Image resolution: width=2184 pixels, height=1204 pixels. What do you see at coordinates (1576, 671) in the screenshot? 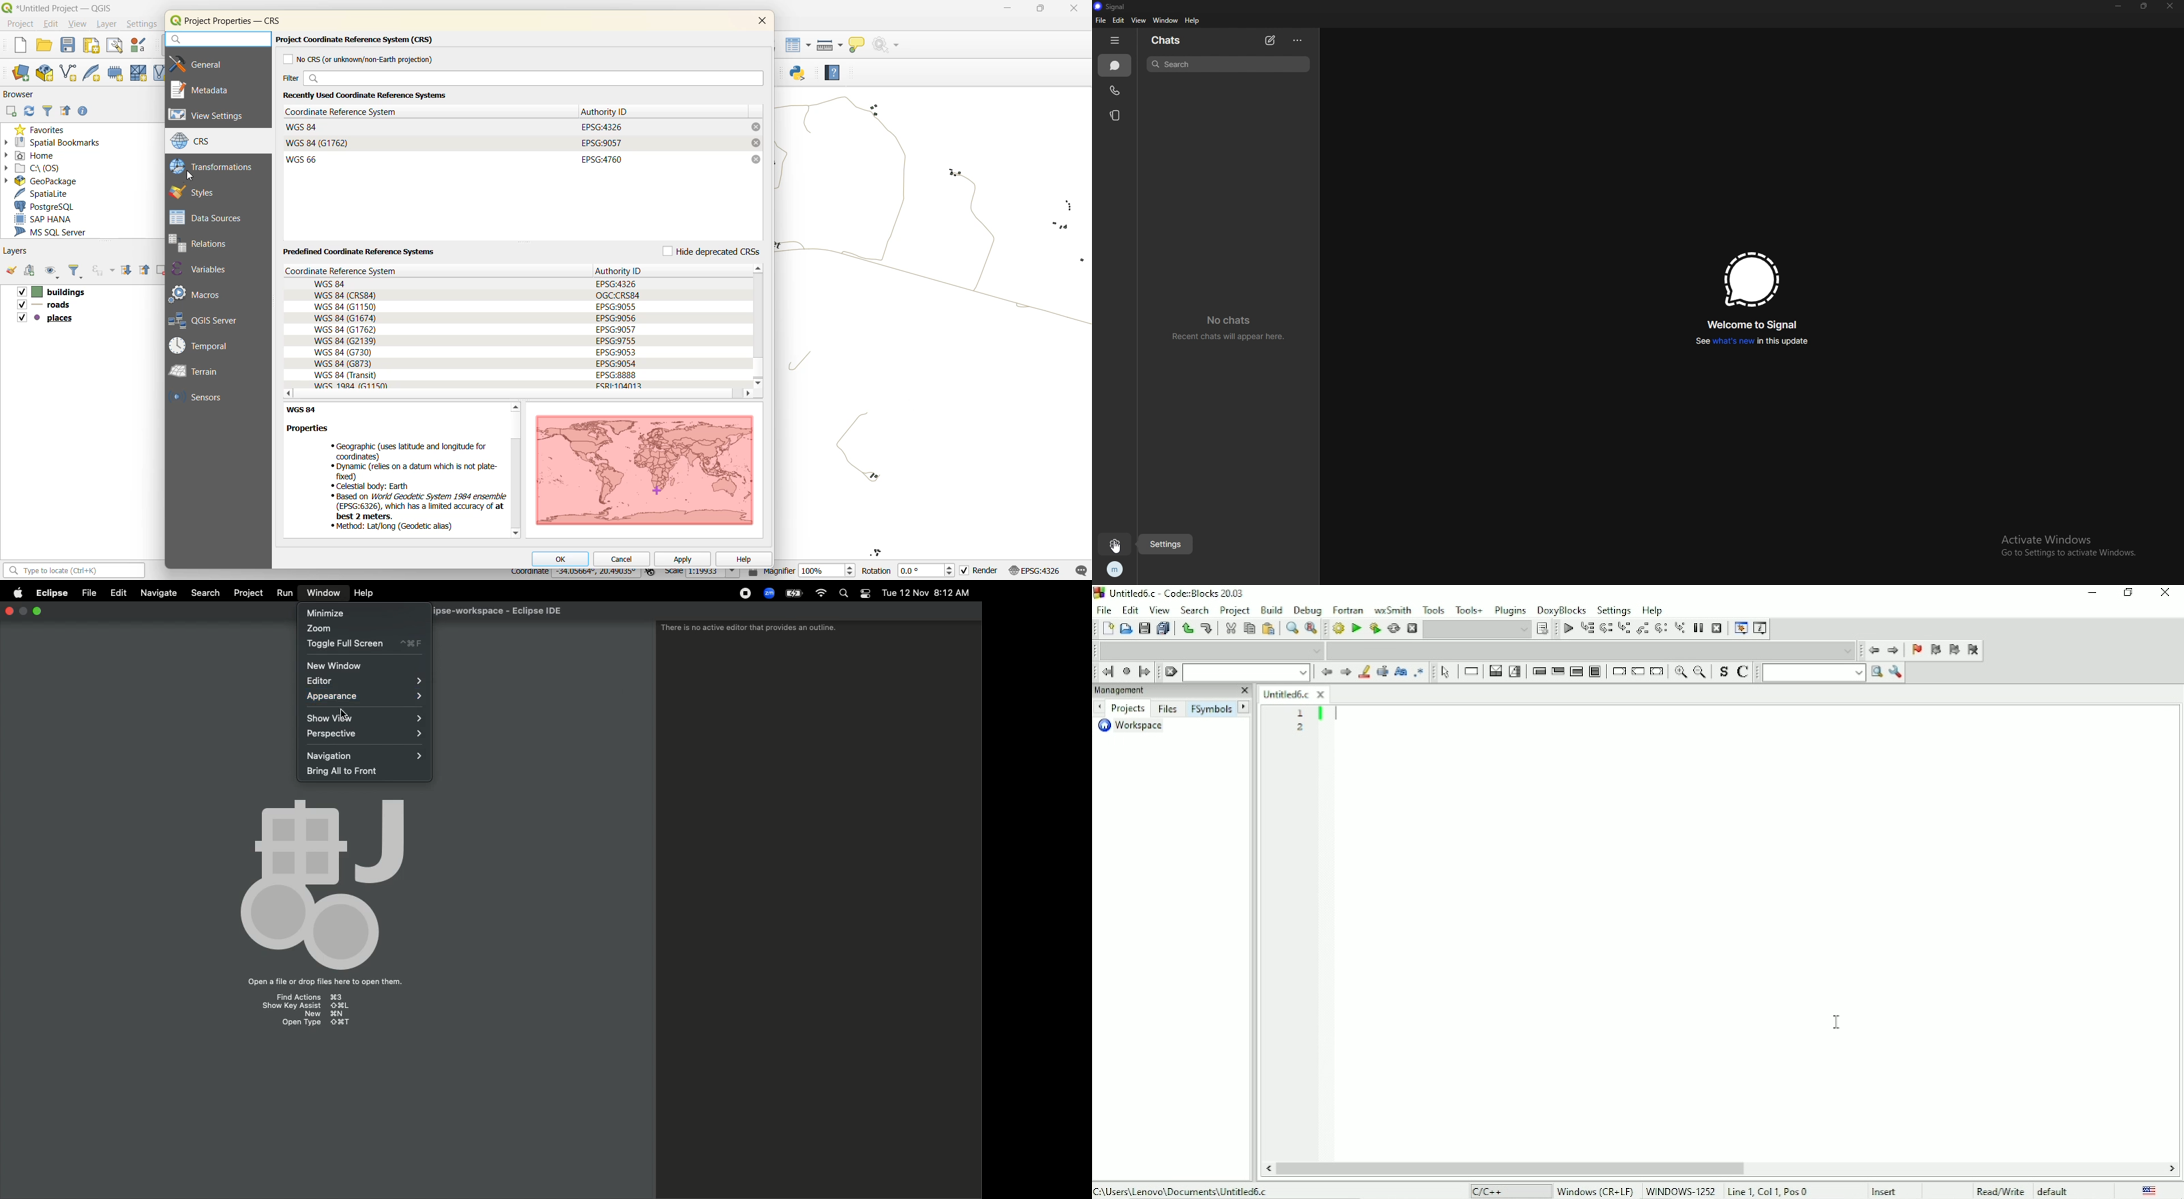
I see `Counting loop` at bounding box center [1576, 671].